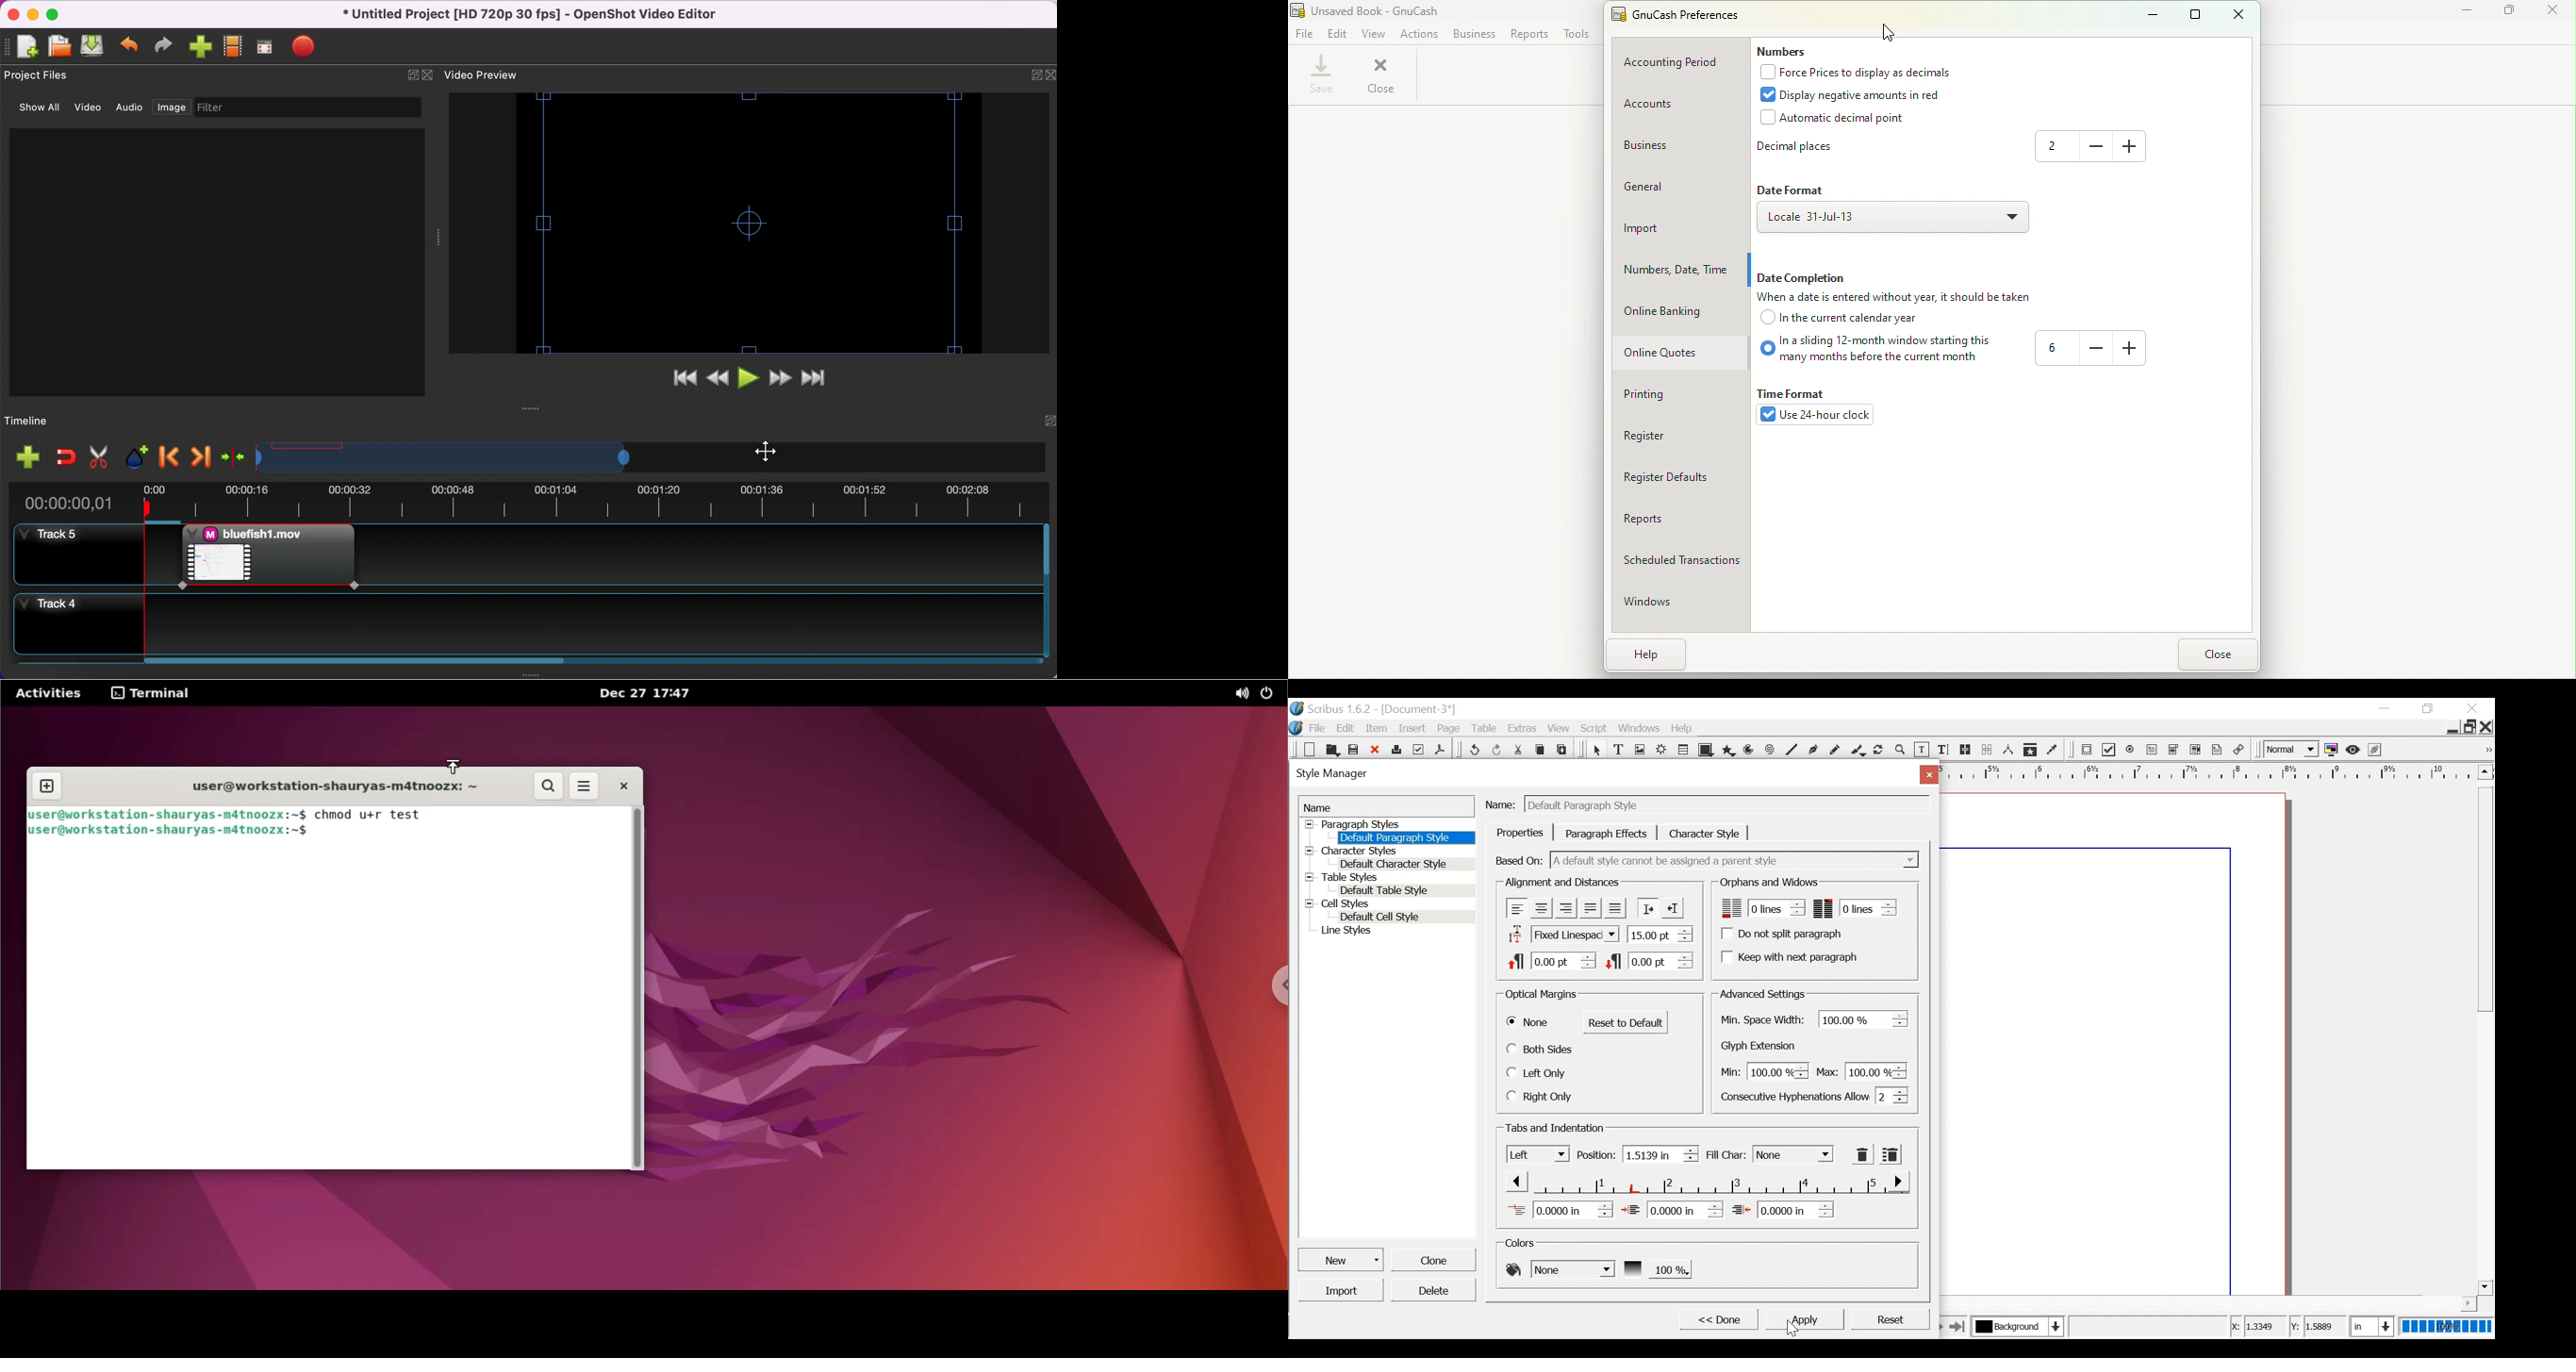  What do you see at coordinates (1957, 1326) in the screenshot?
I see `Go to the last page` at bounding box center [1957, 1326].